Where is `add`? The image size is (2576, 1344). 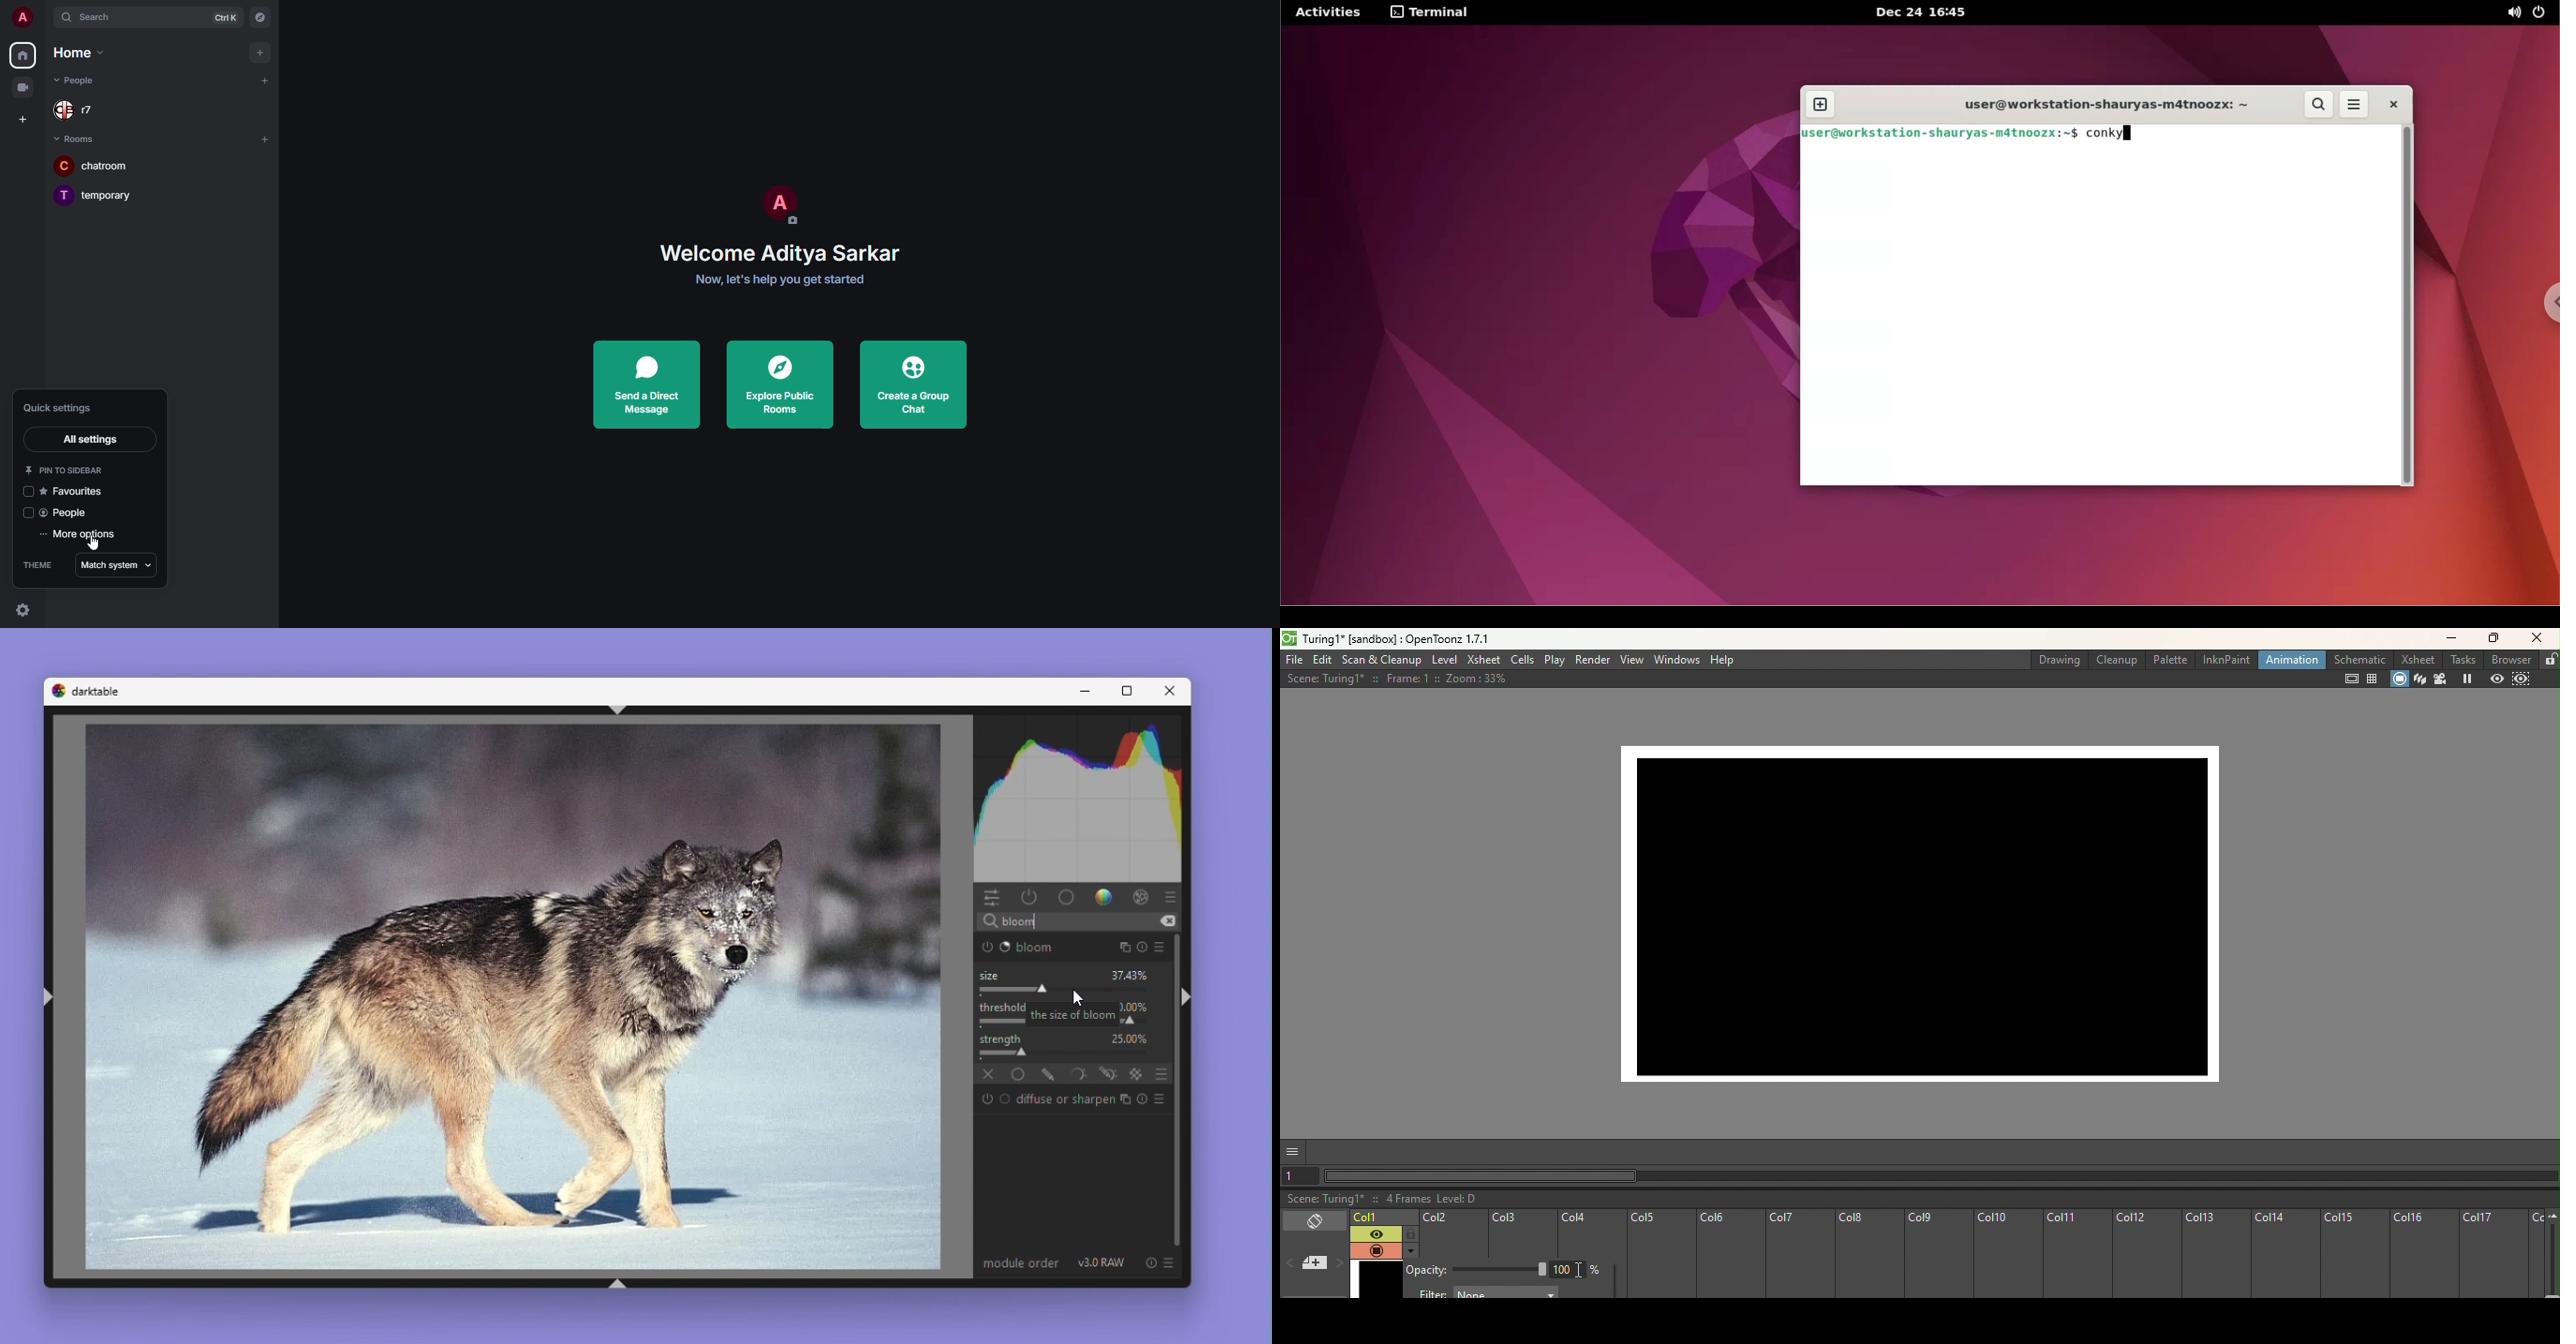 add is located at coordinates (265, 78).